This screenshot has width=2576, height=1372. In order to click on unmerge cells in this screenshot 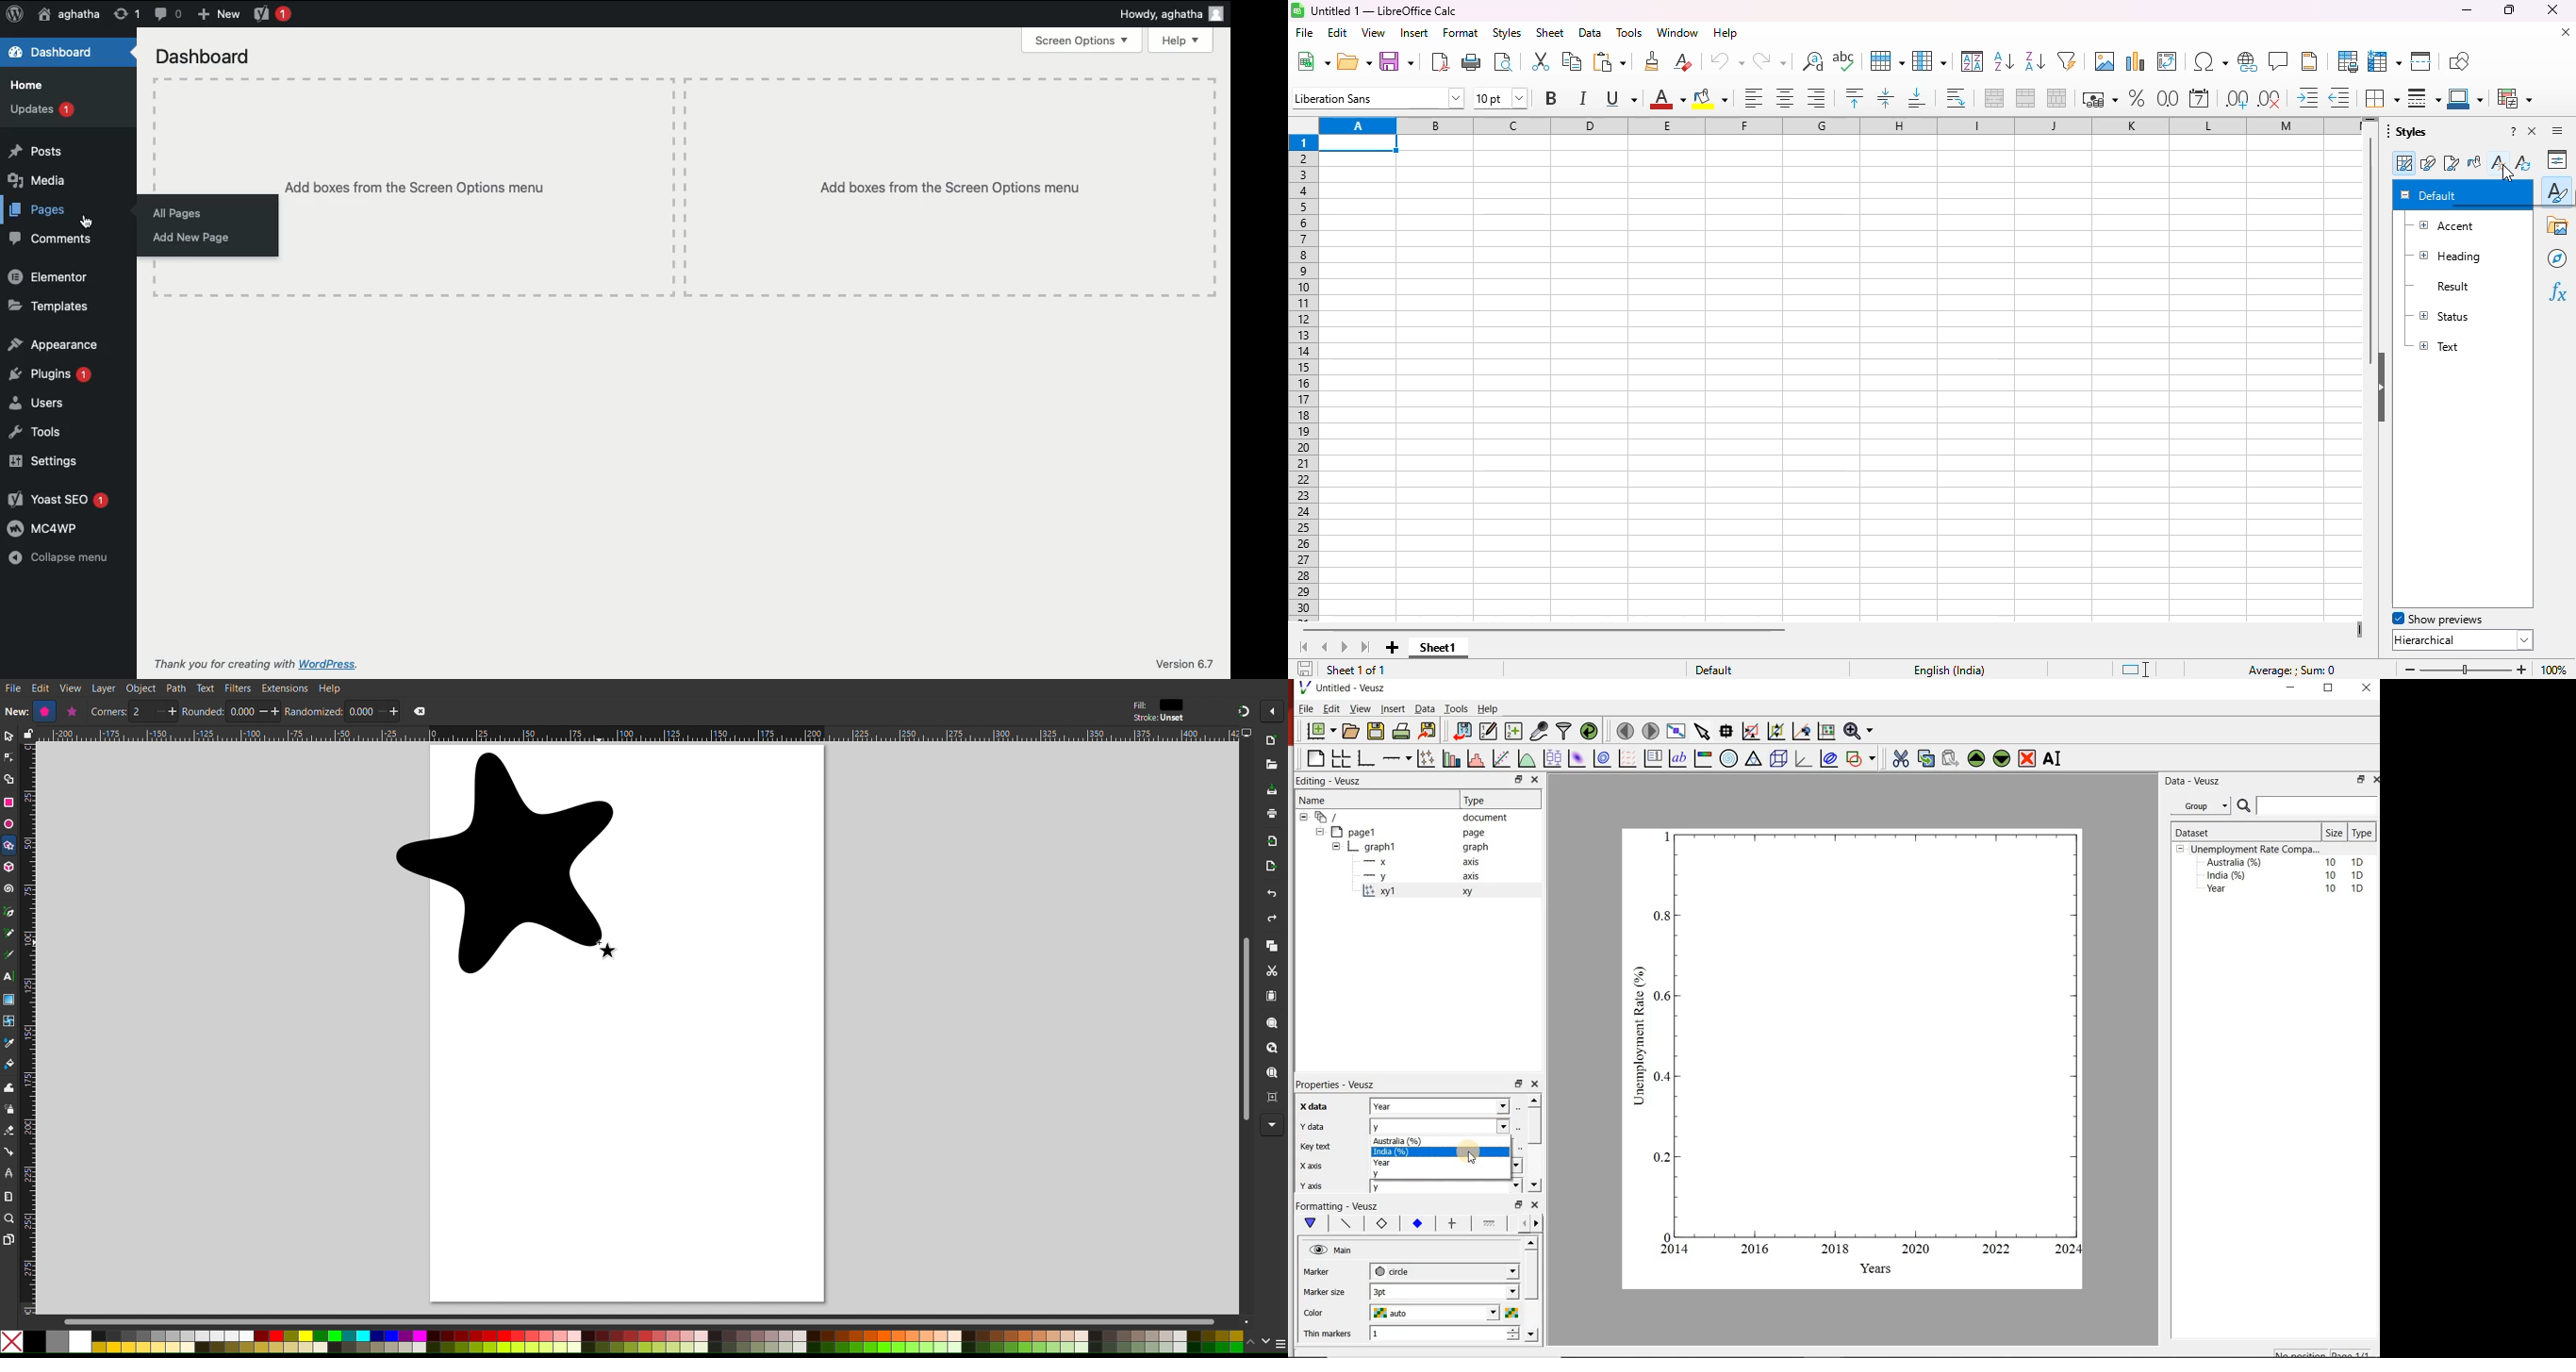, I will do `click(2056, 98)`.